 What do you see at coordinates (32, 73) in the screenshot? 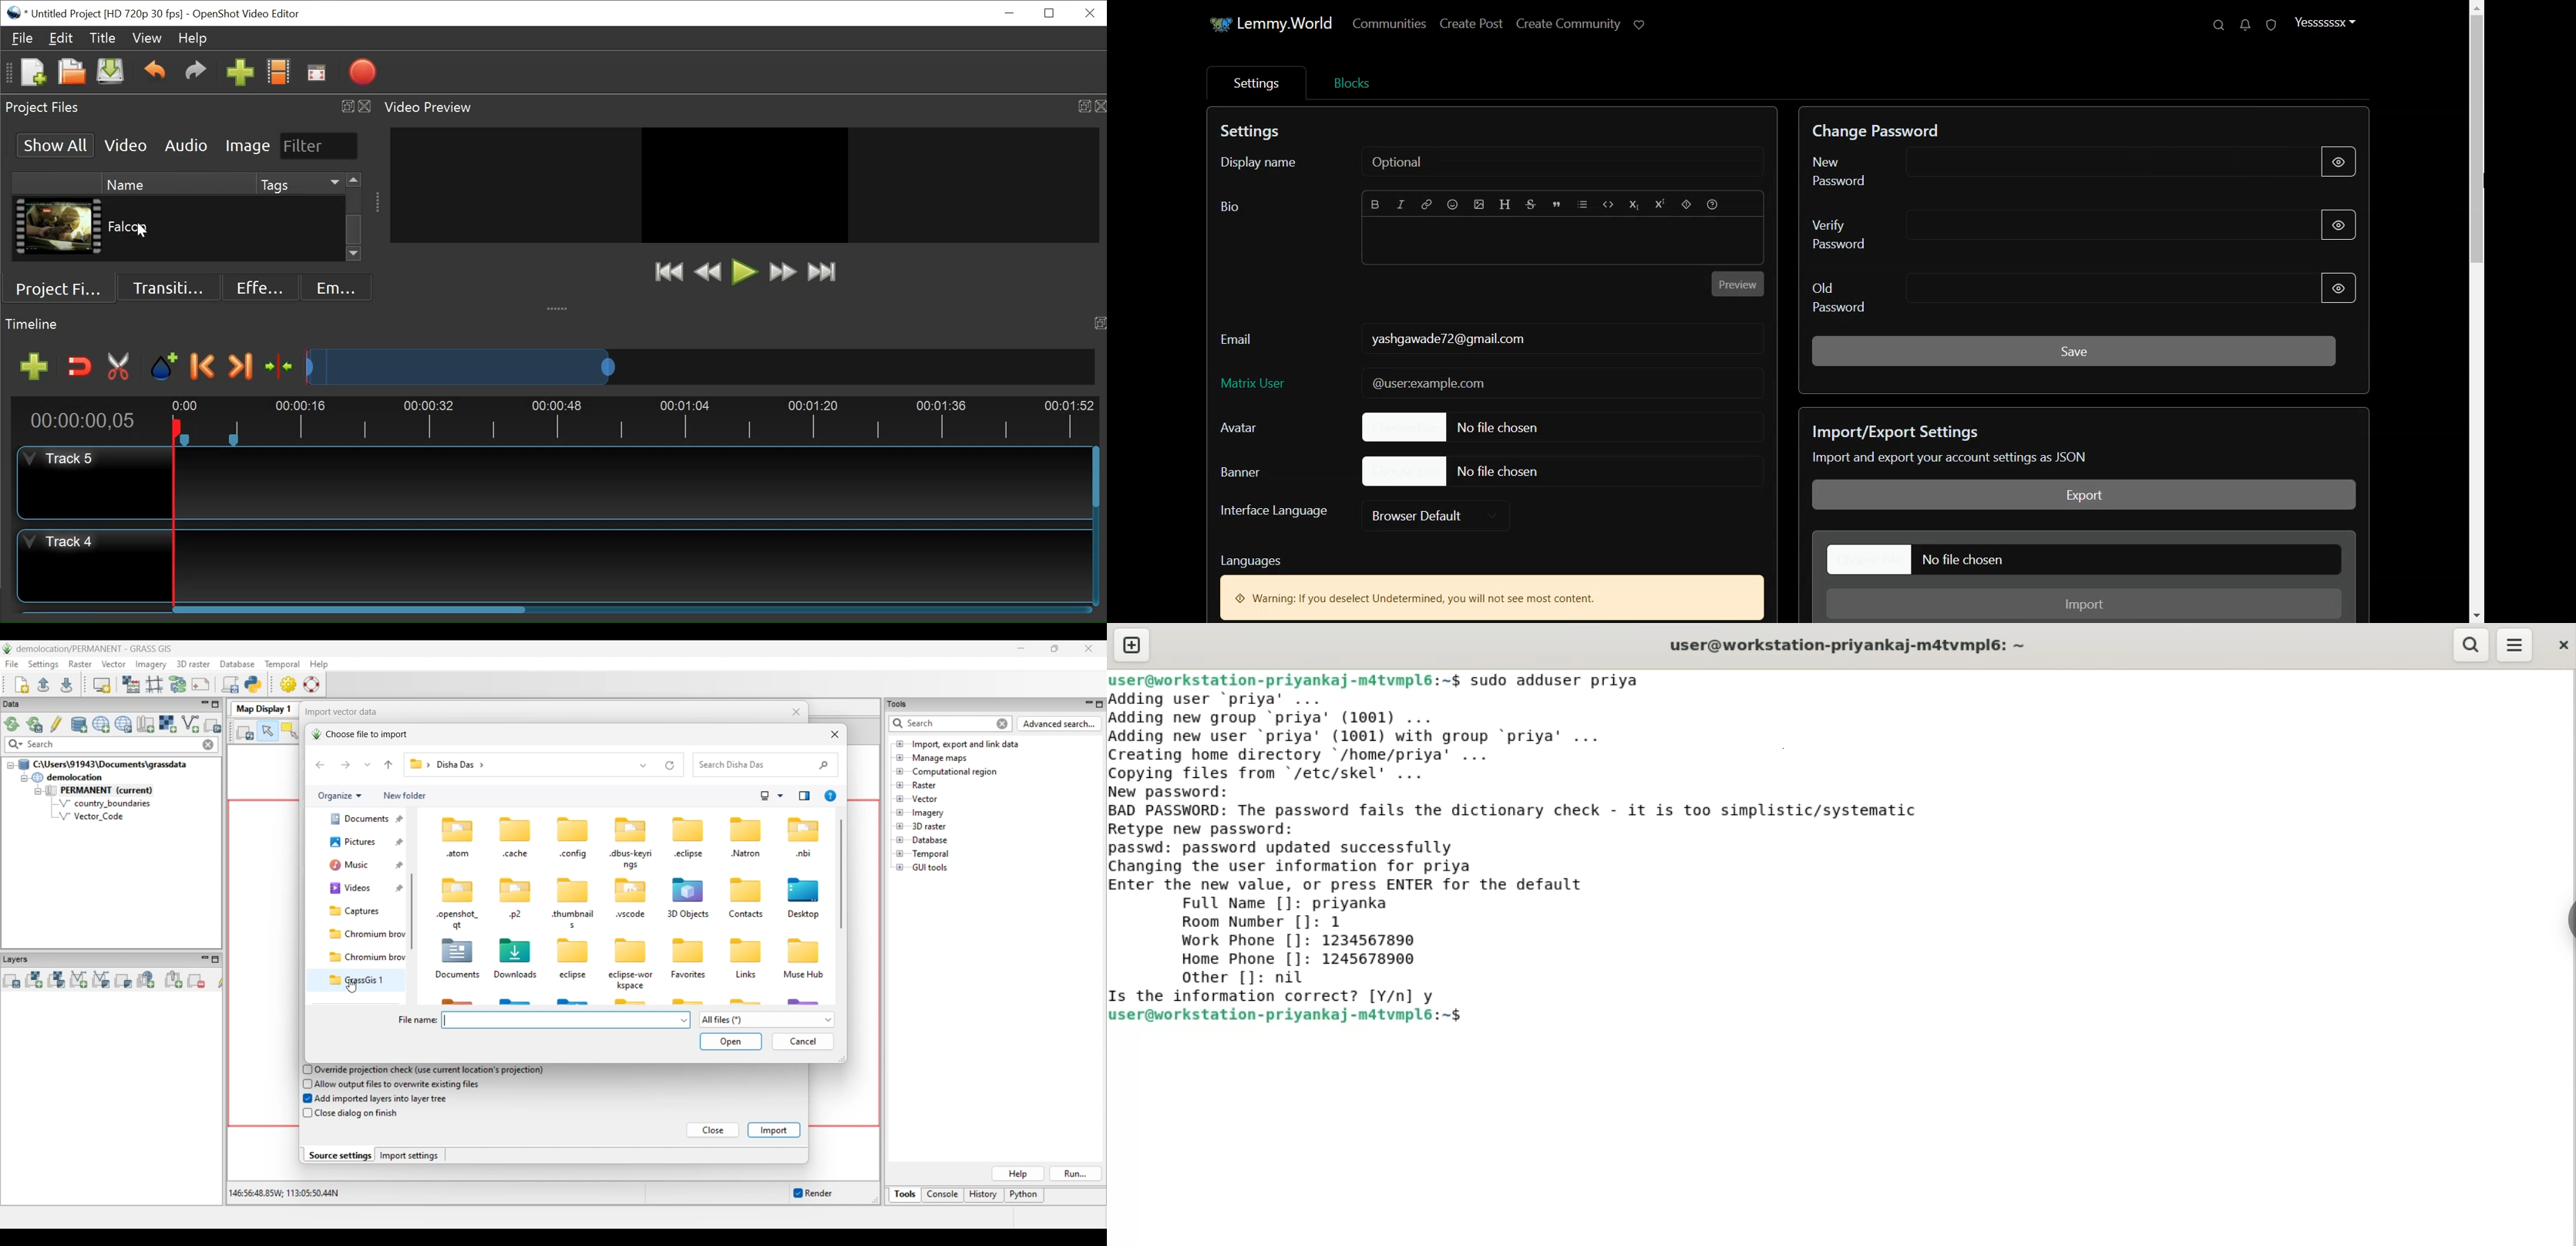
I see `New Project` at bounding box center [32, 73].